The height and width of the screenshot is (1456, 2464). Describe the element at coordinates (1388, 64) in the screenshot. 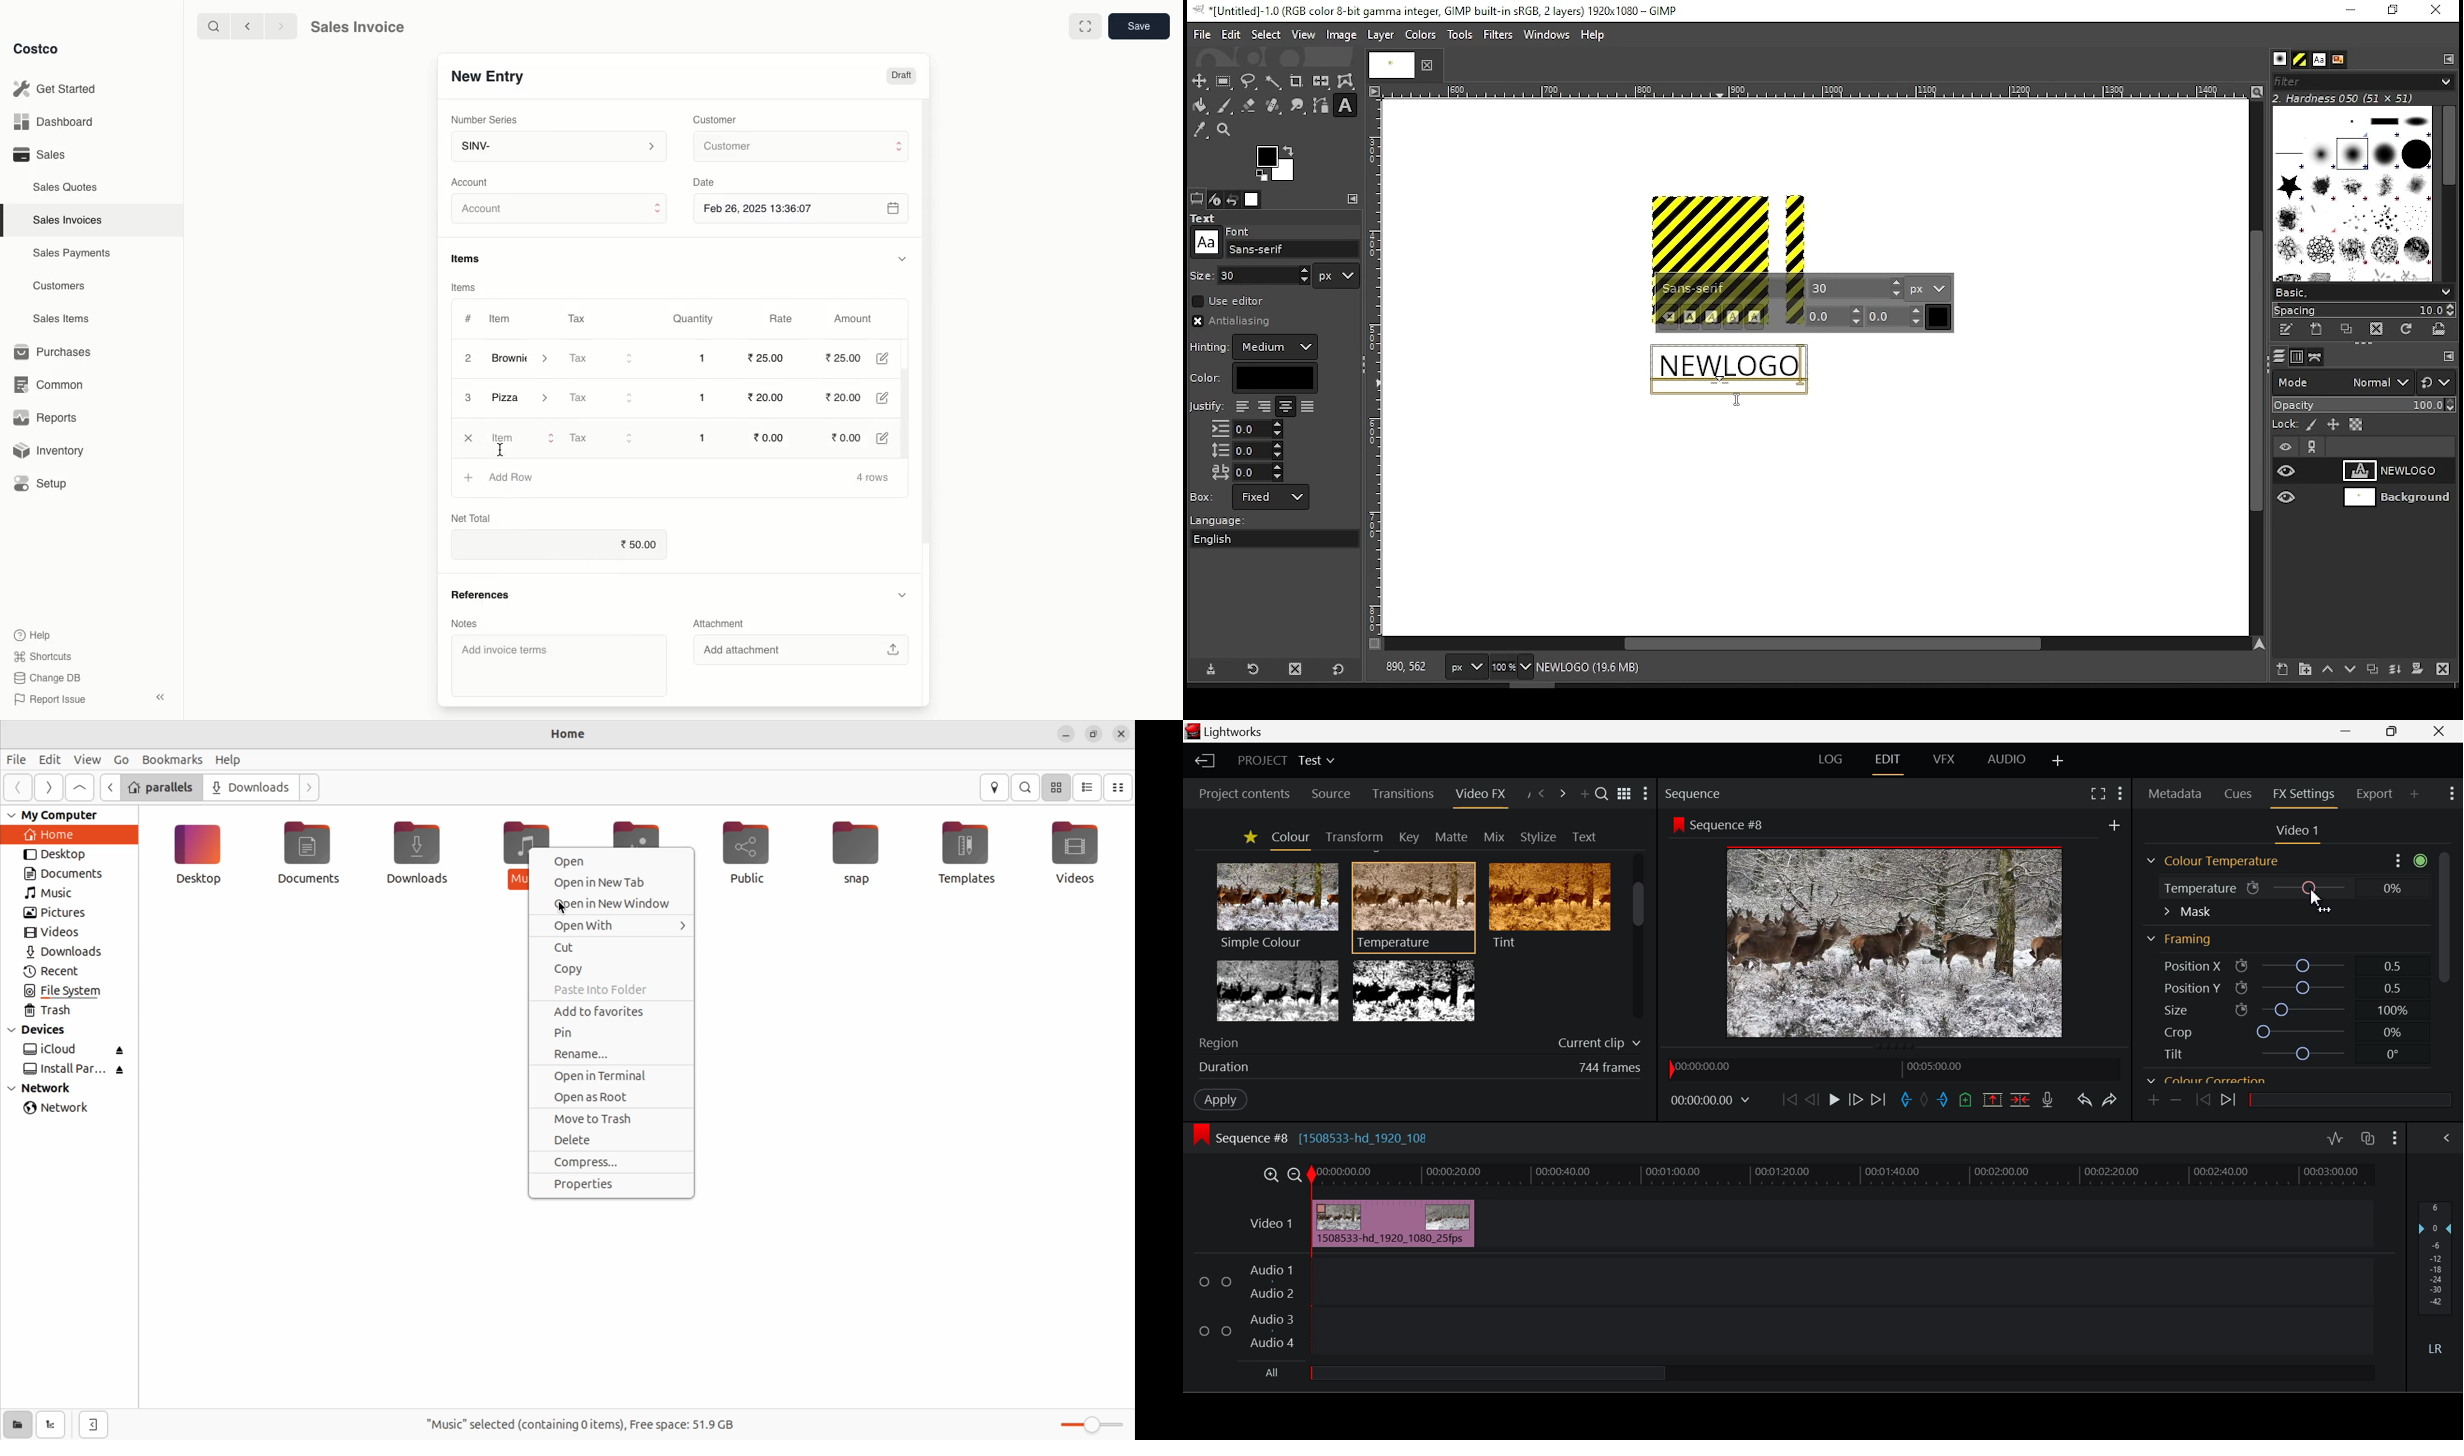

I see `` at that location.